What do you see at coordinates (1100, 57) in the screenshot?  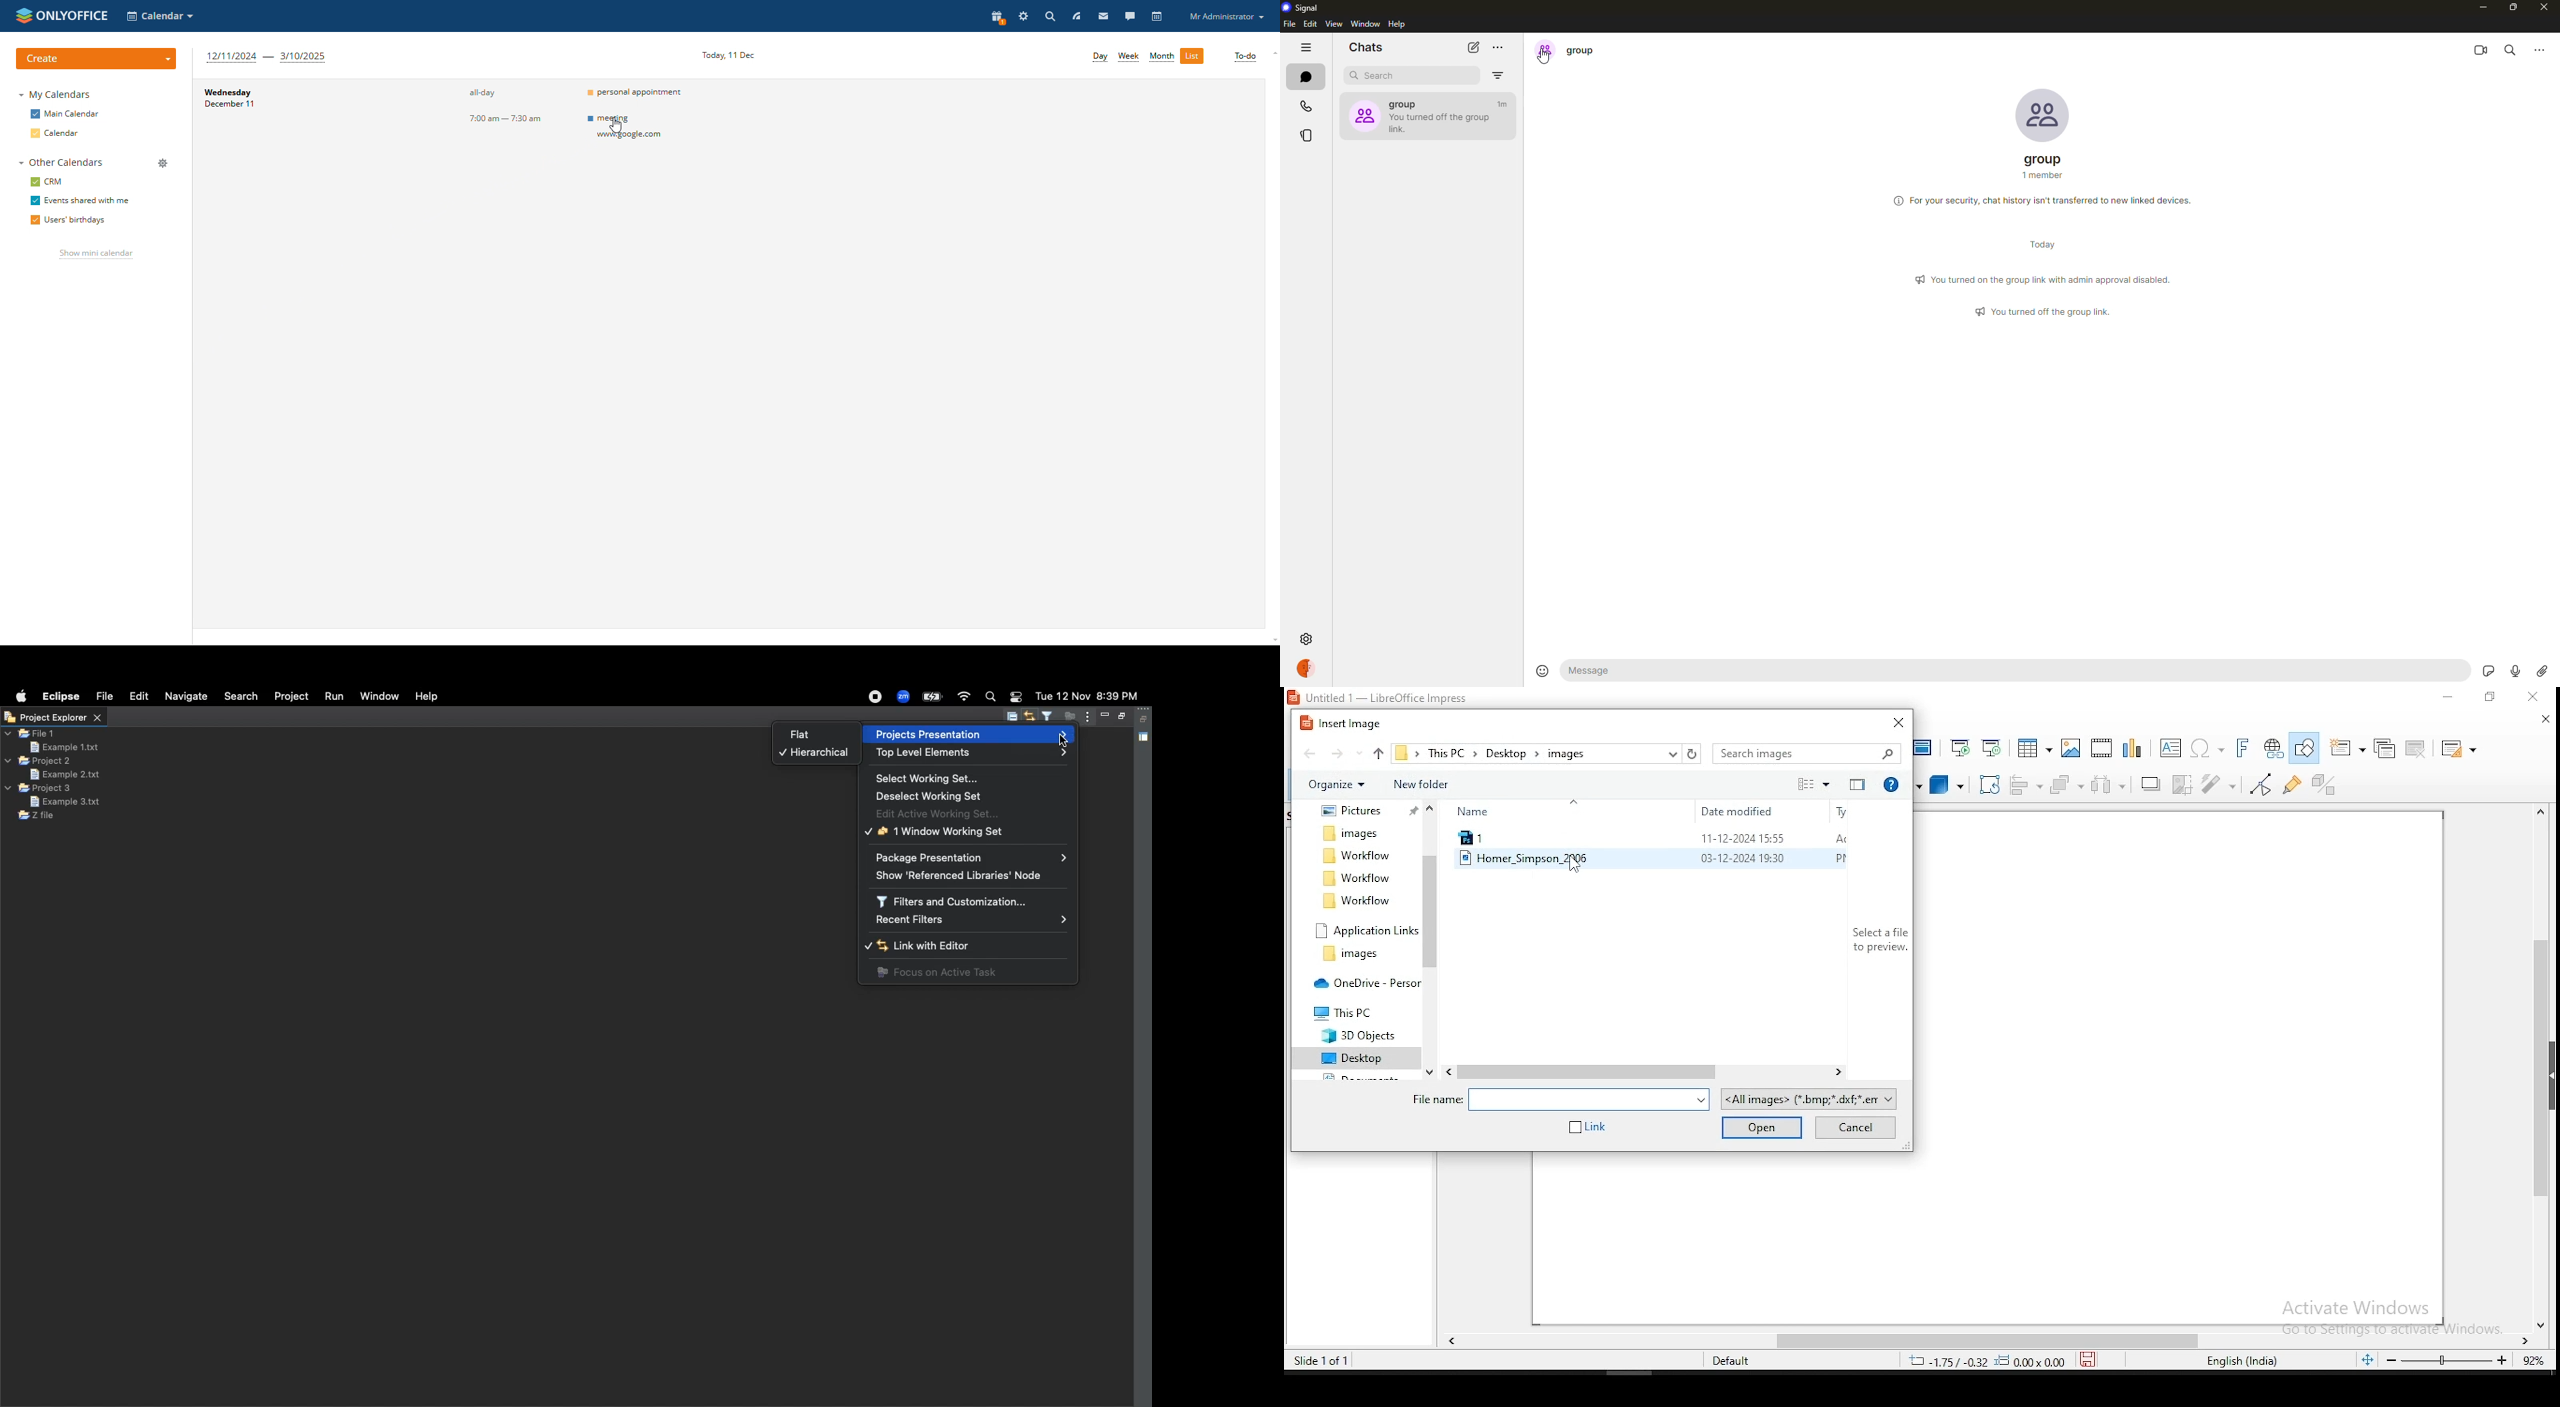 I see `day view` at bounding box center [1100, 57].